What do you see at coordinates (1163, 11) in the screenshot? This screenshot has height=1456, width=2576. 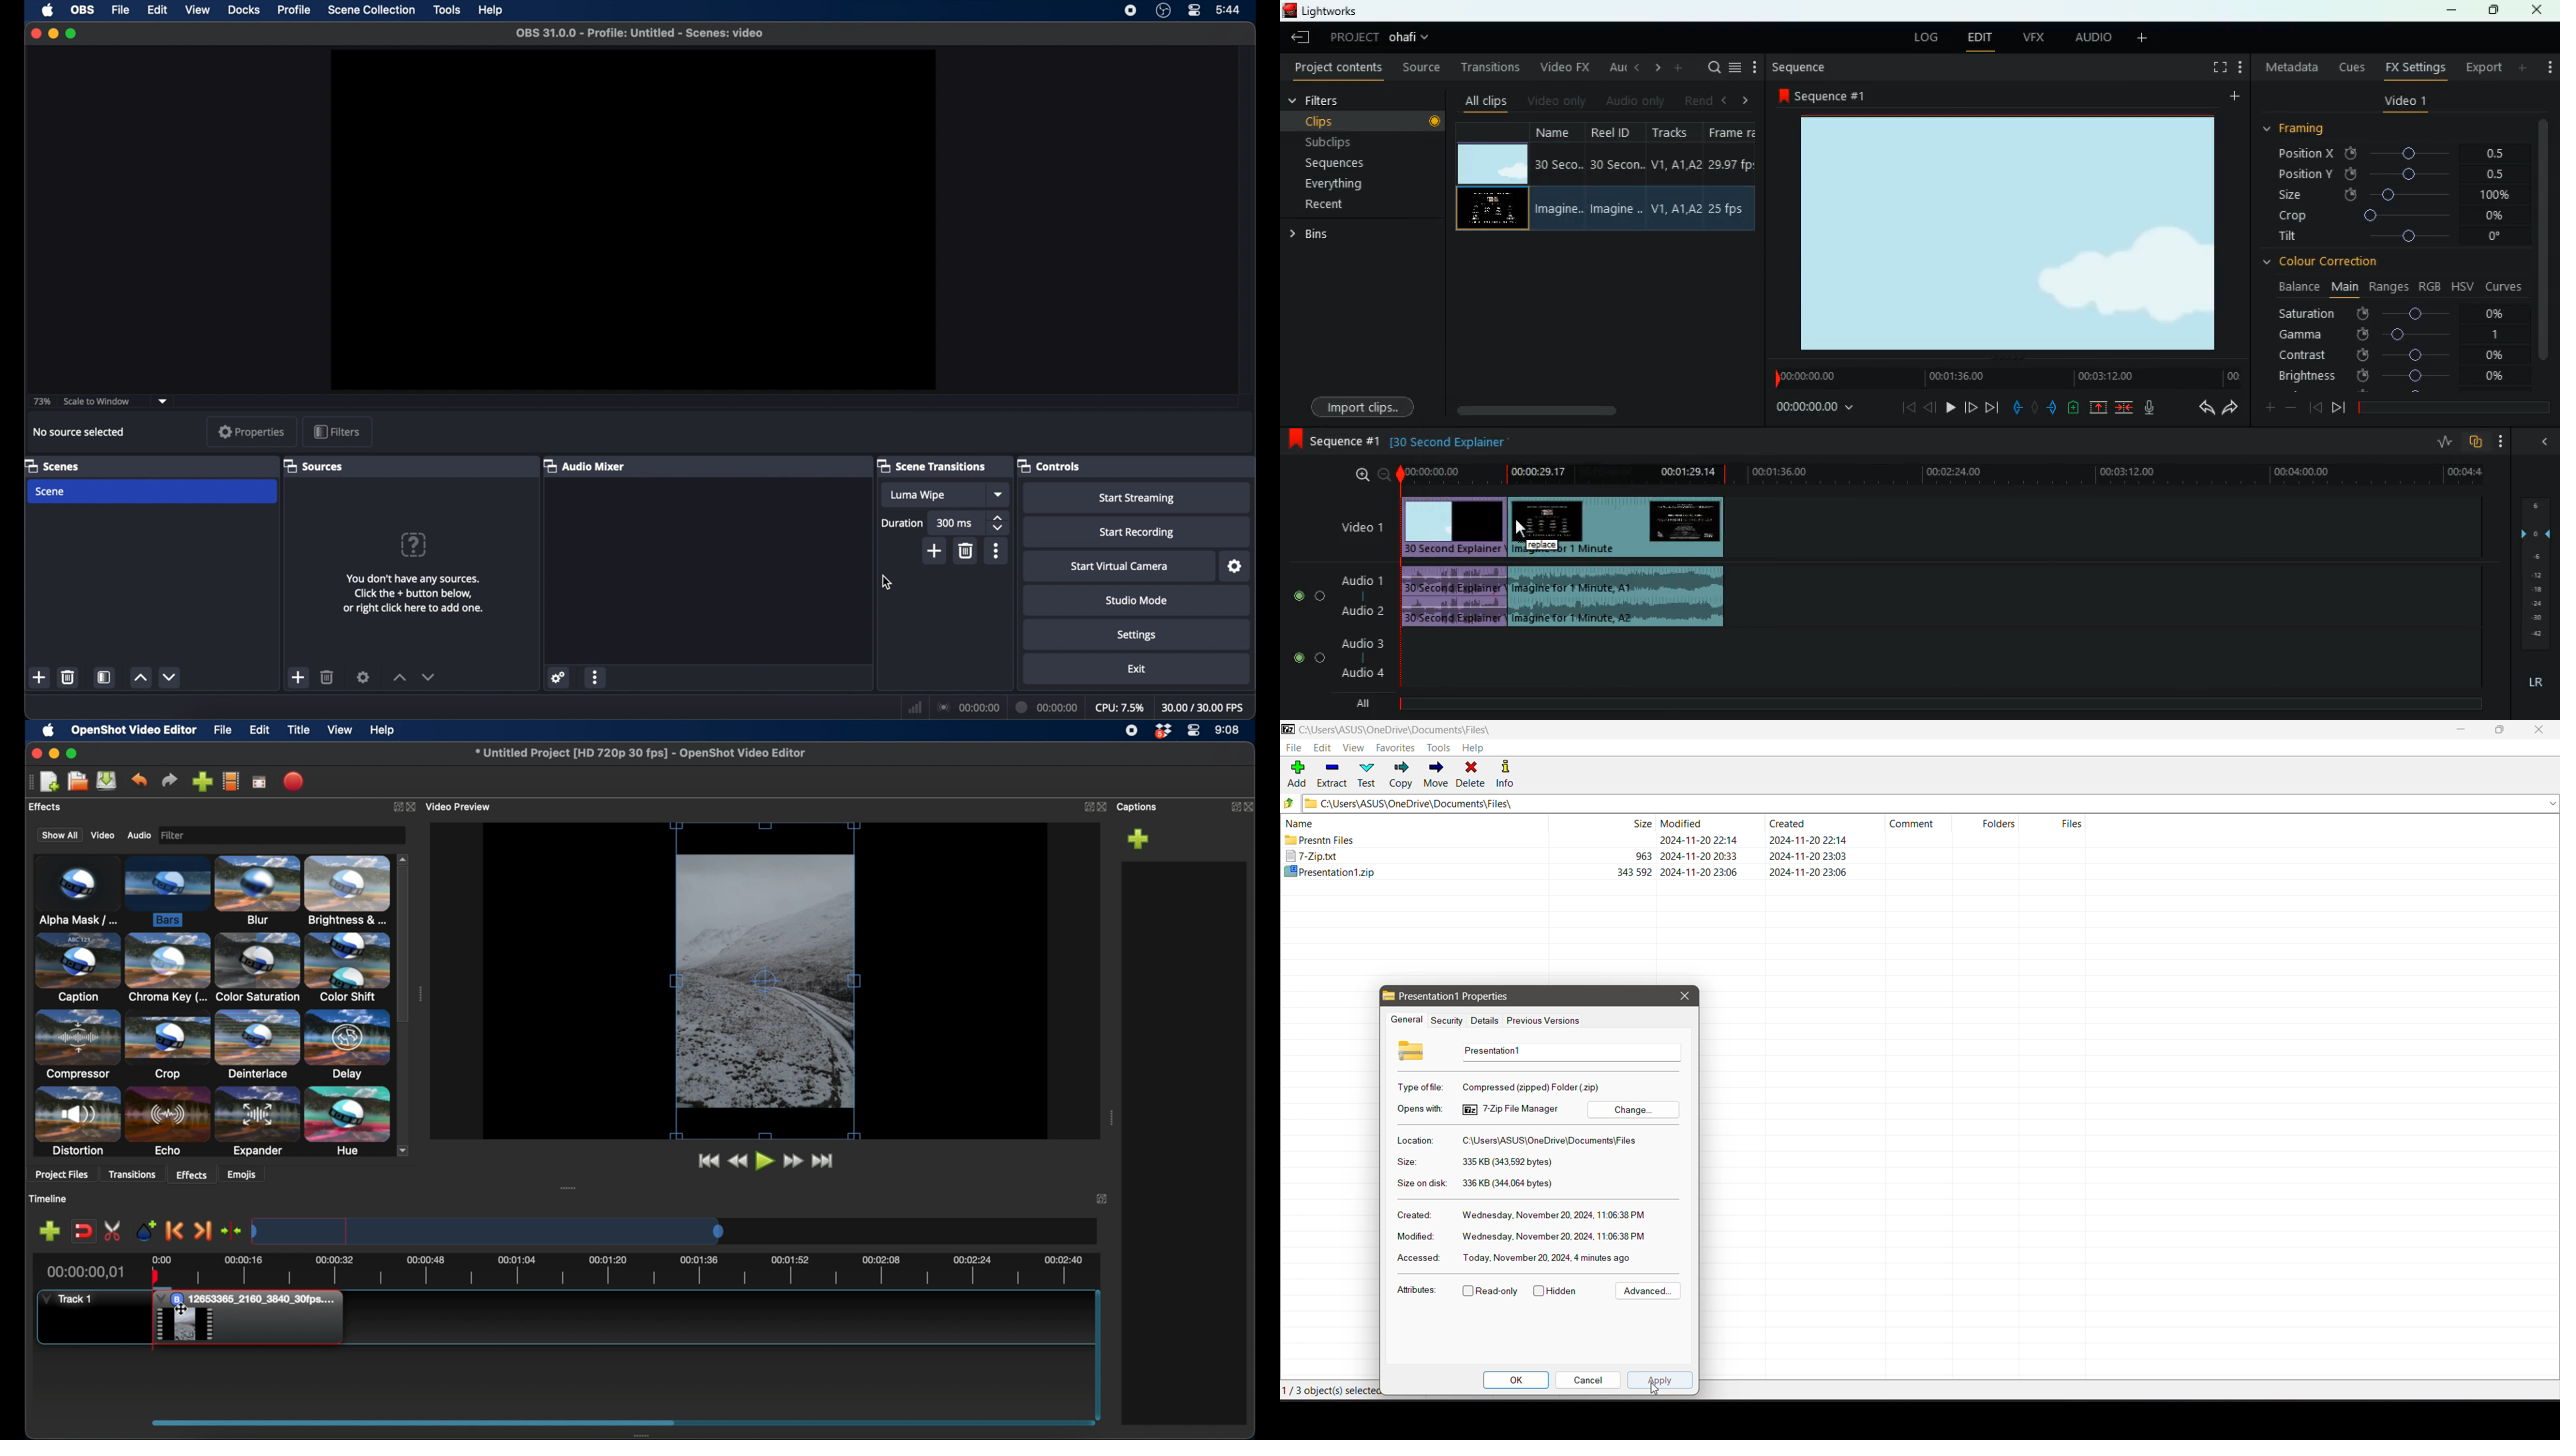 I see `obs studio` at bounding box center [1163, 11].